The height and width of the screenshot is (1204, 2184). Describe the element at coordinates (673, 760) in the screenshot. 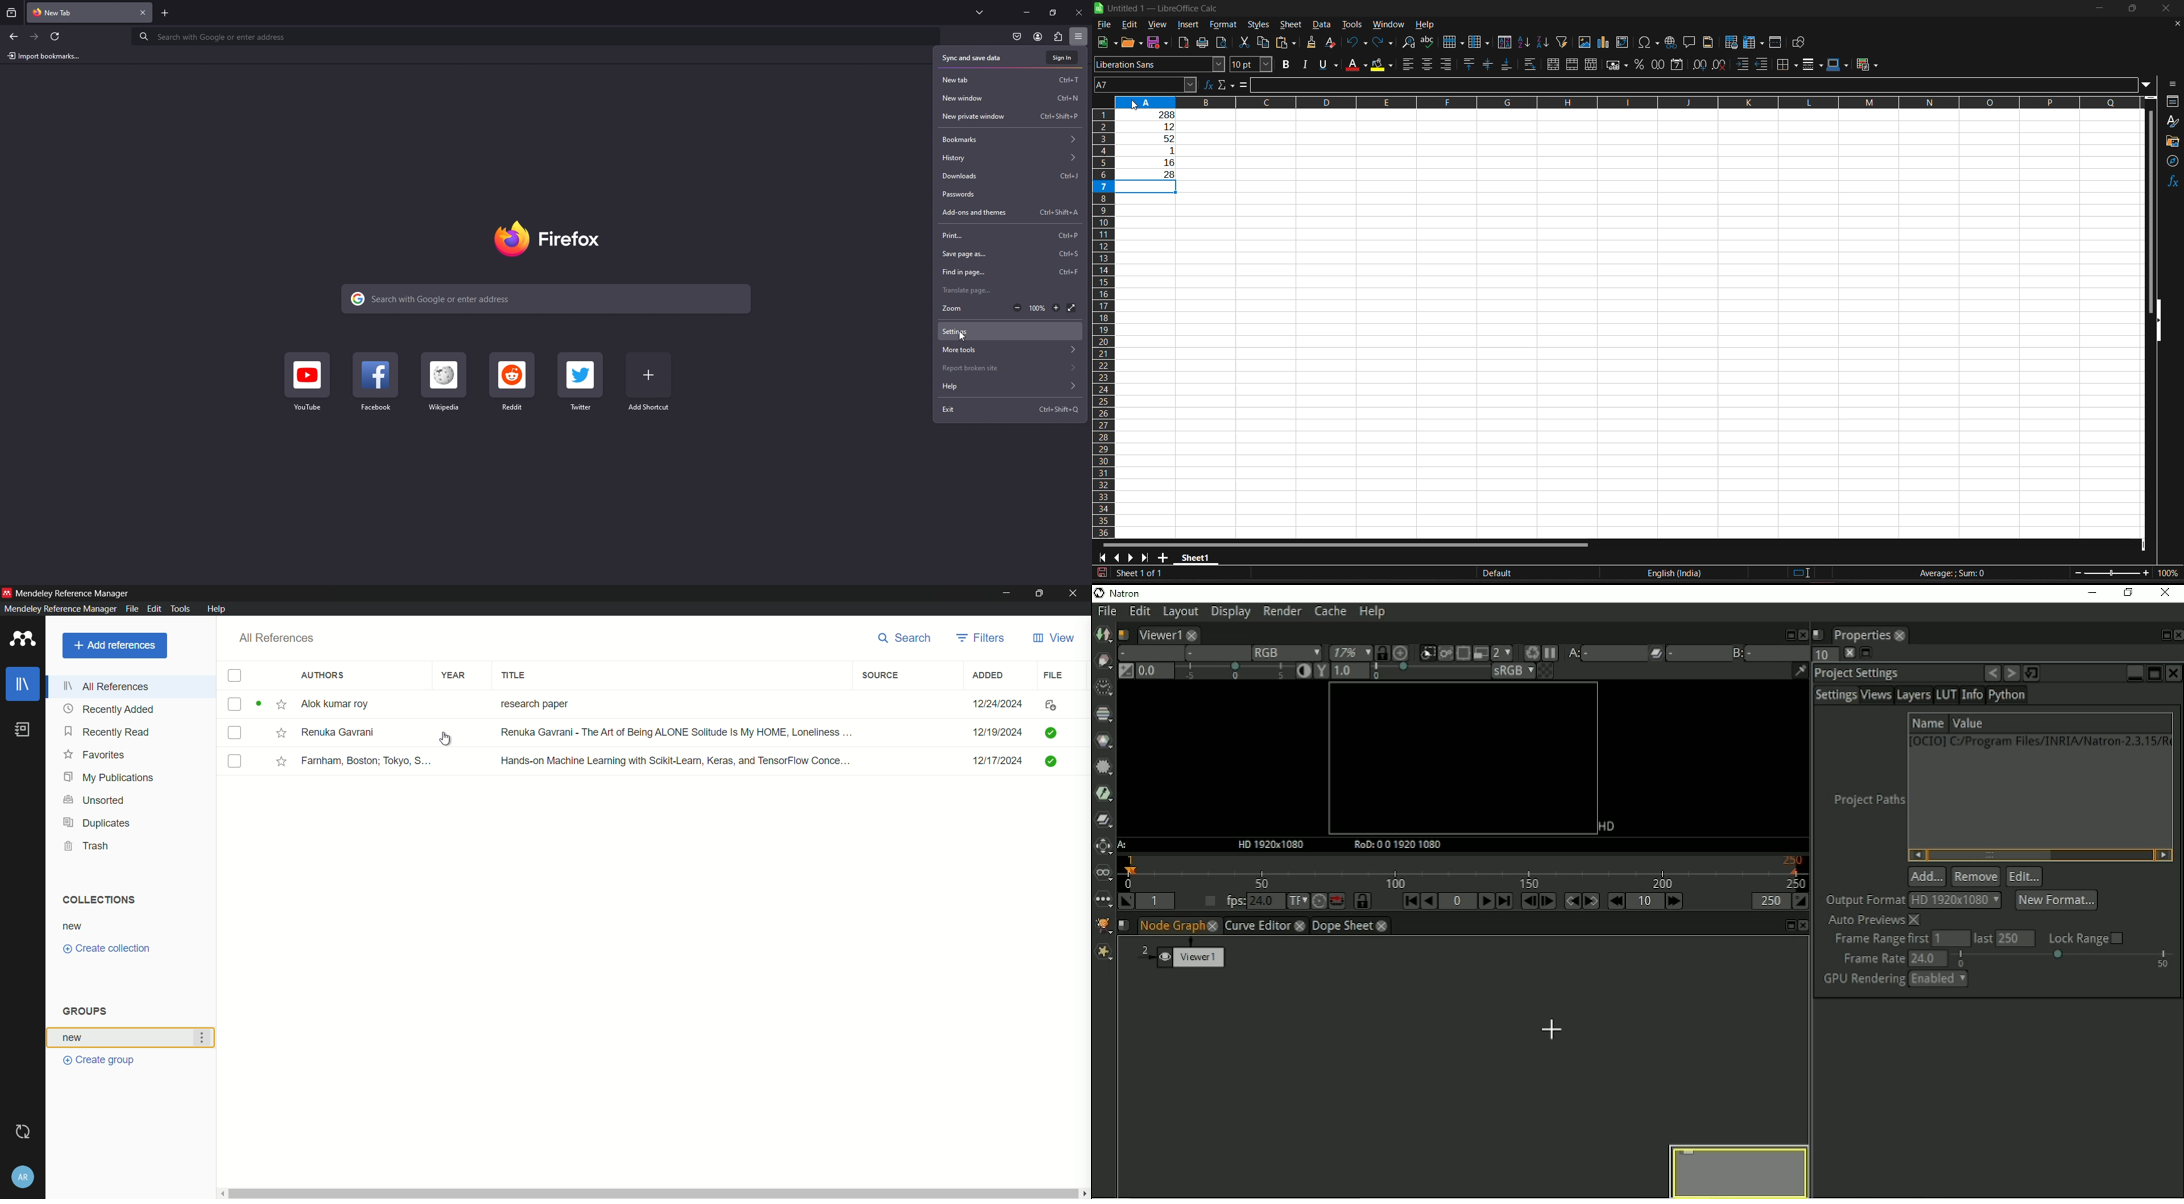

I see `Hands on Machine Learning...` at that location.